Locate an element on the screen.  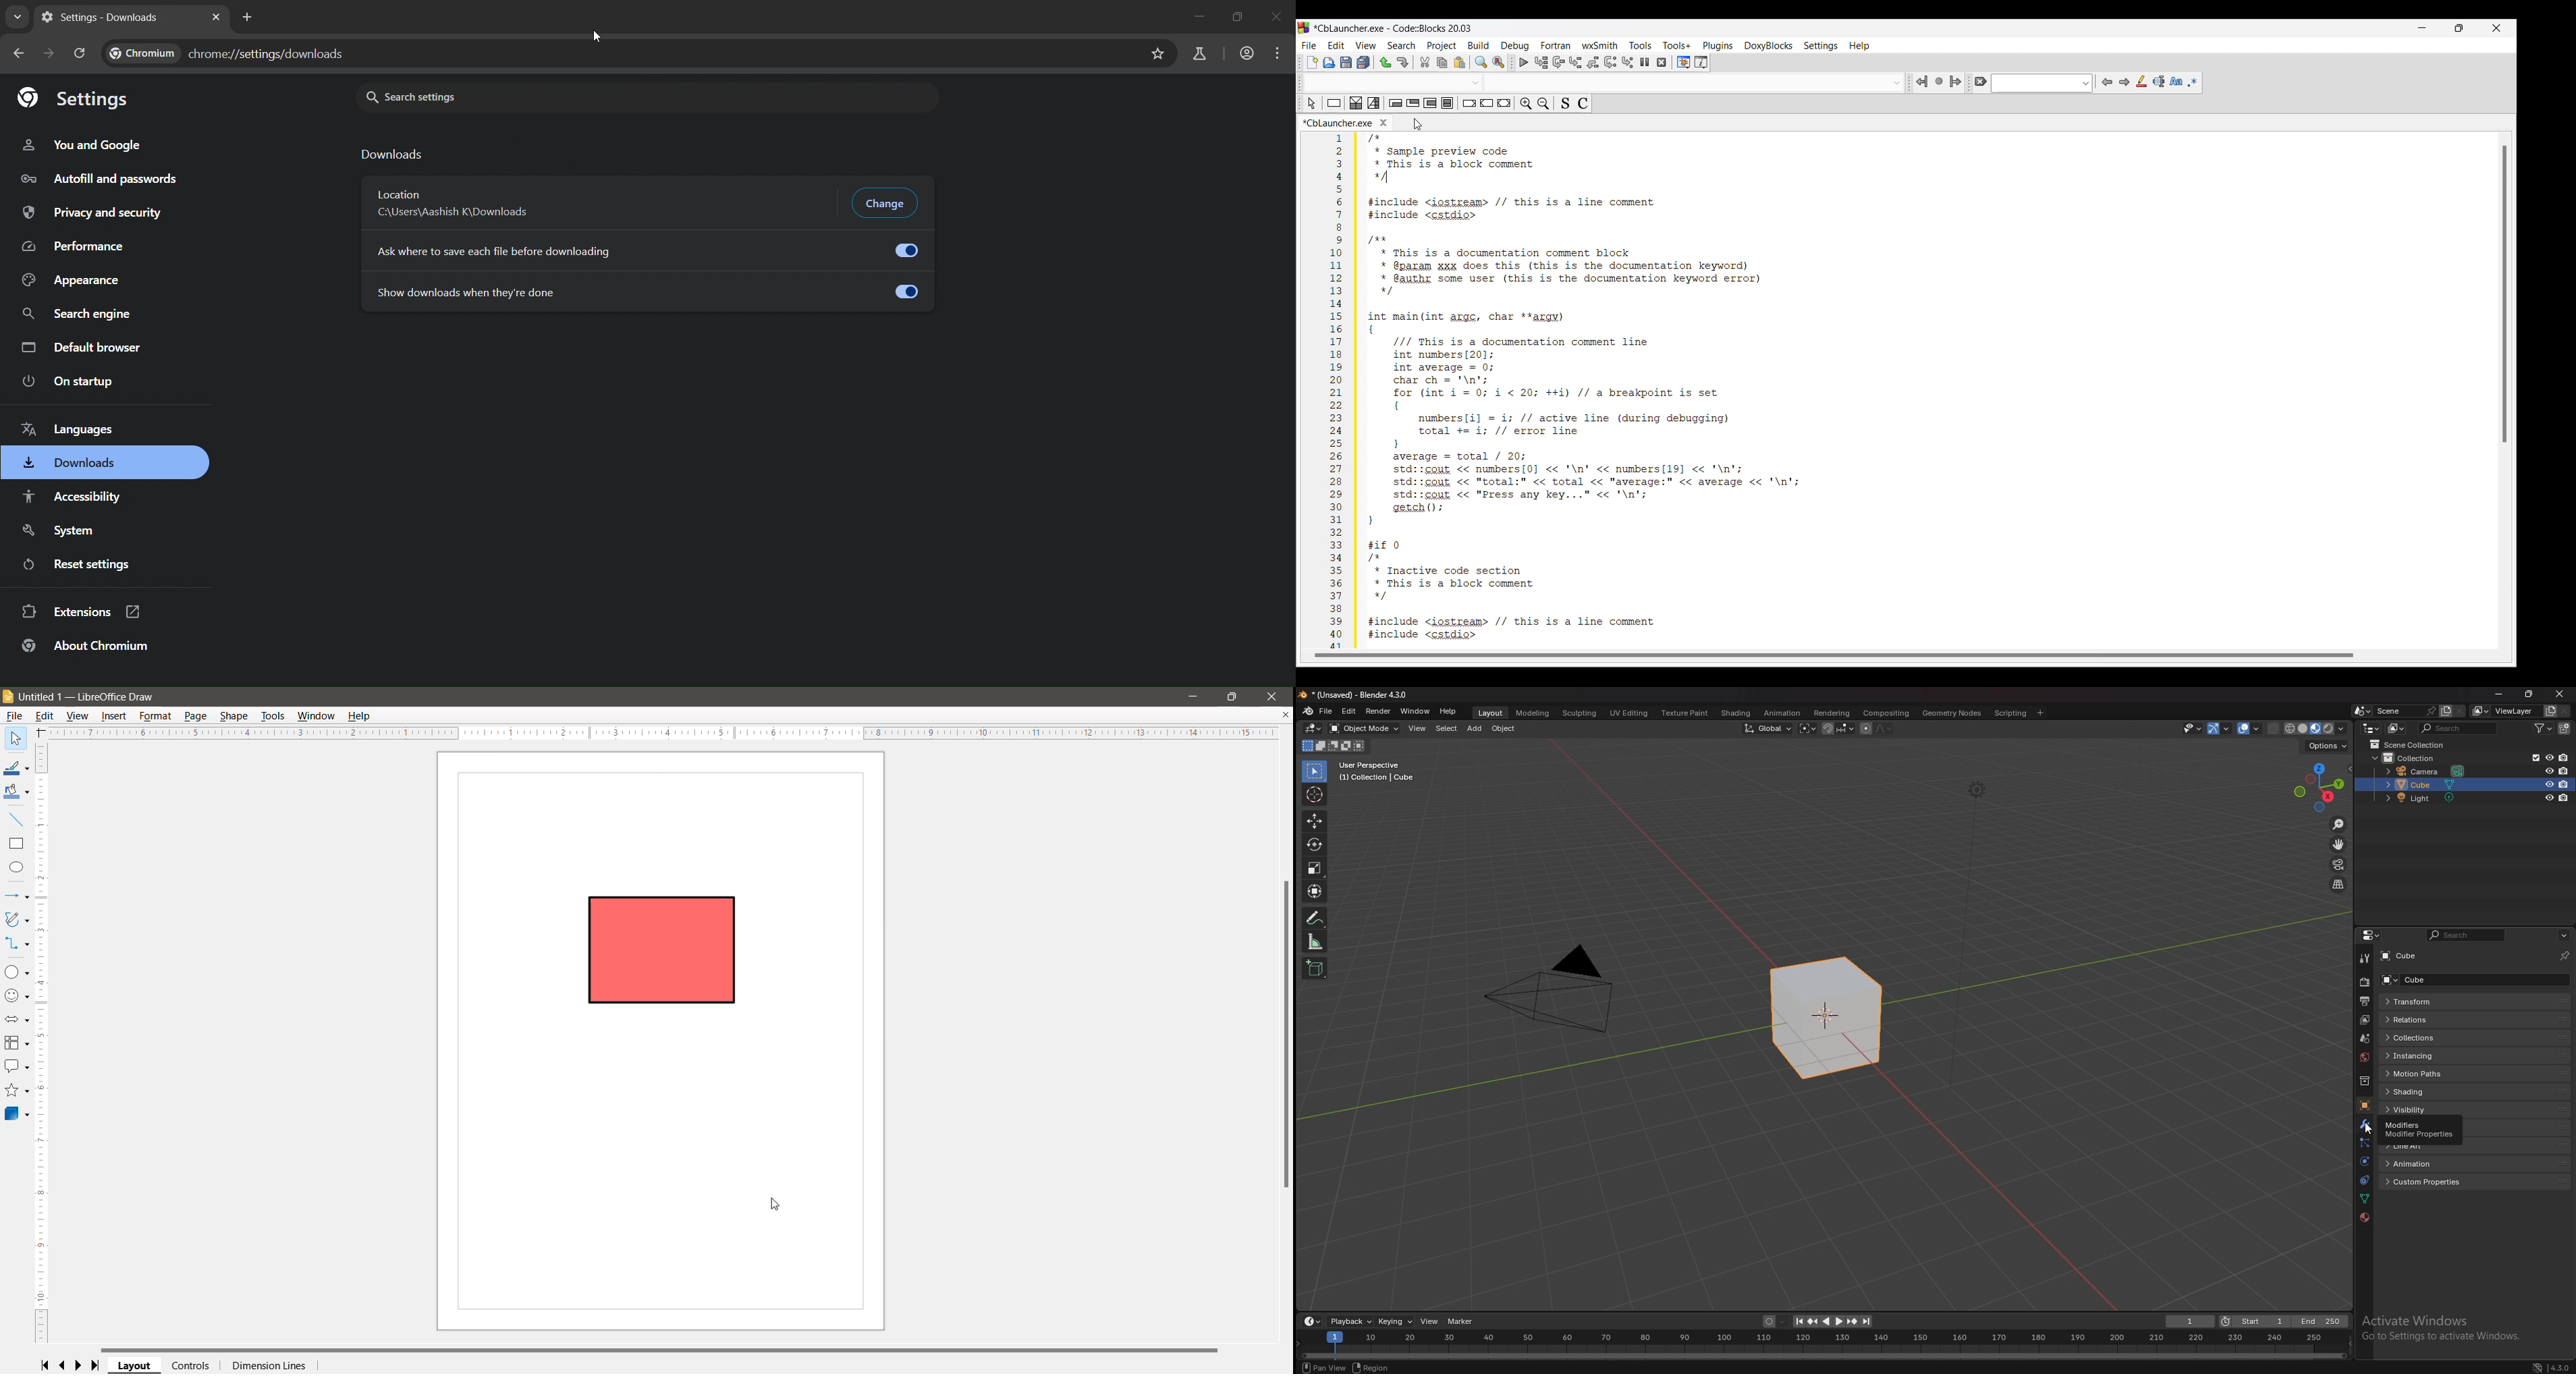
editor type is located at coordinates (1312, 728).